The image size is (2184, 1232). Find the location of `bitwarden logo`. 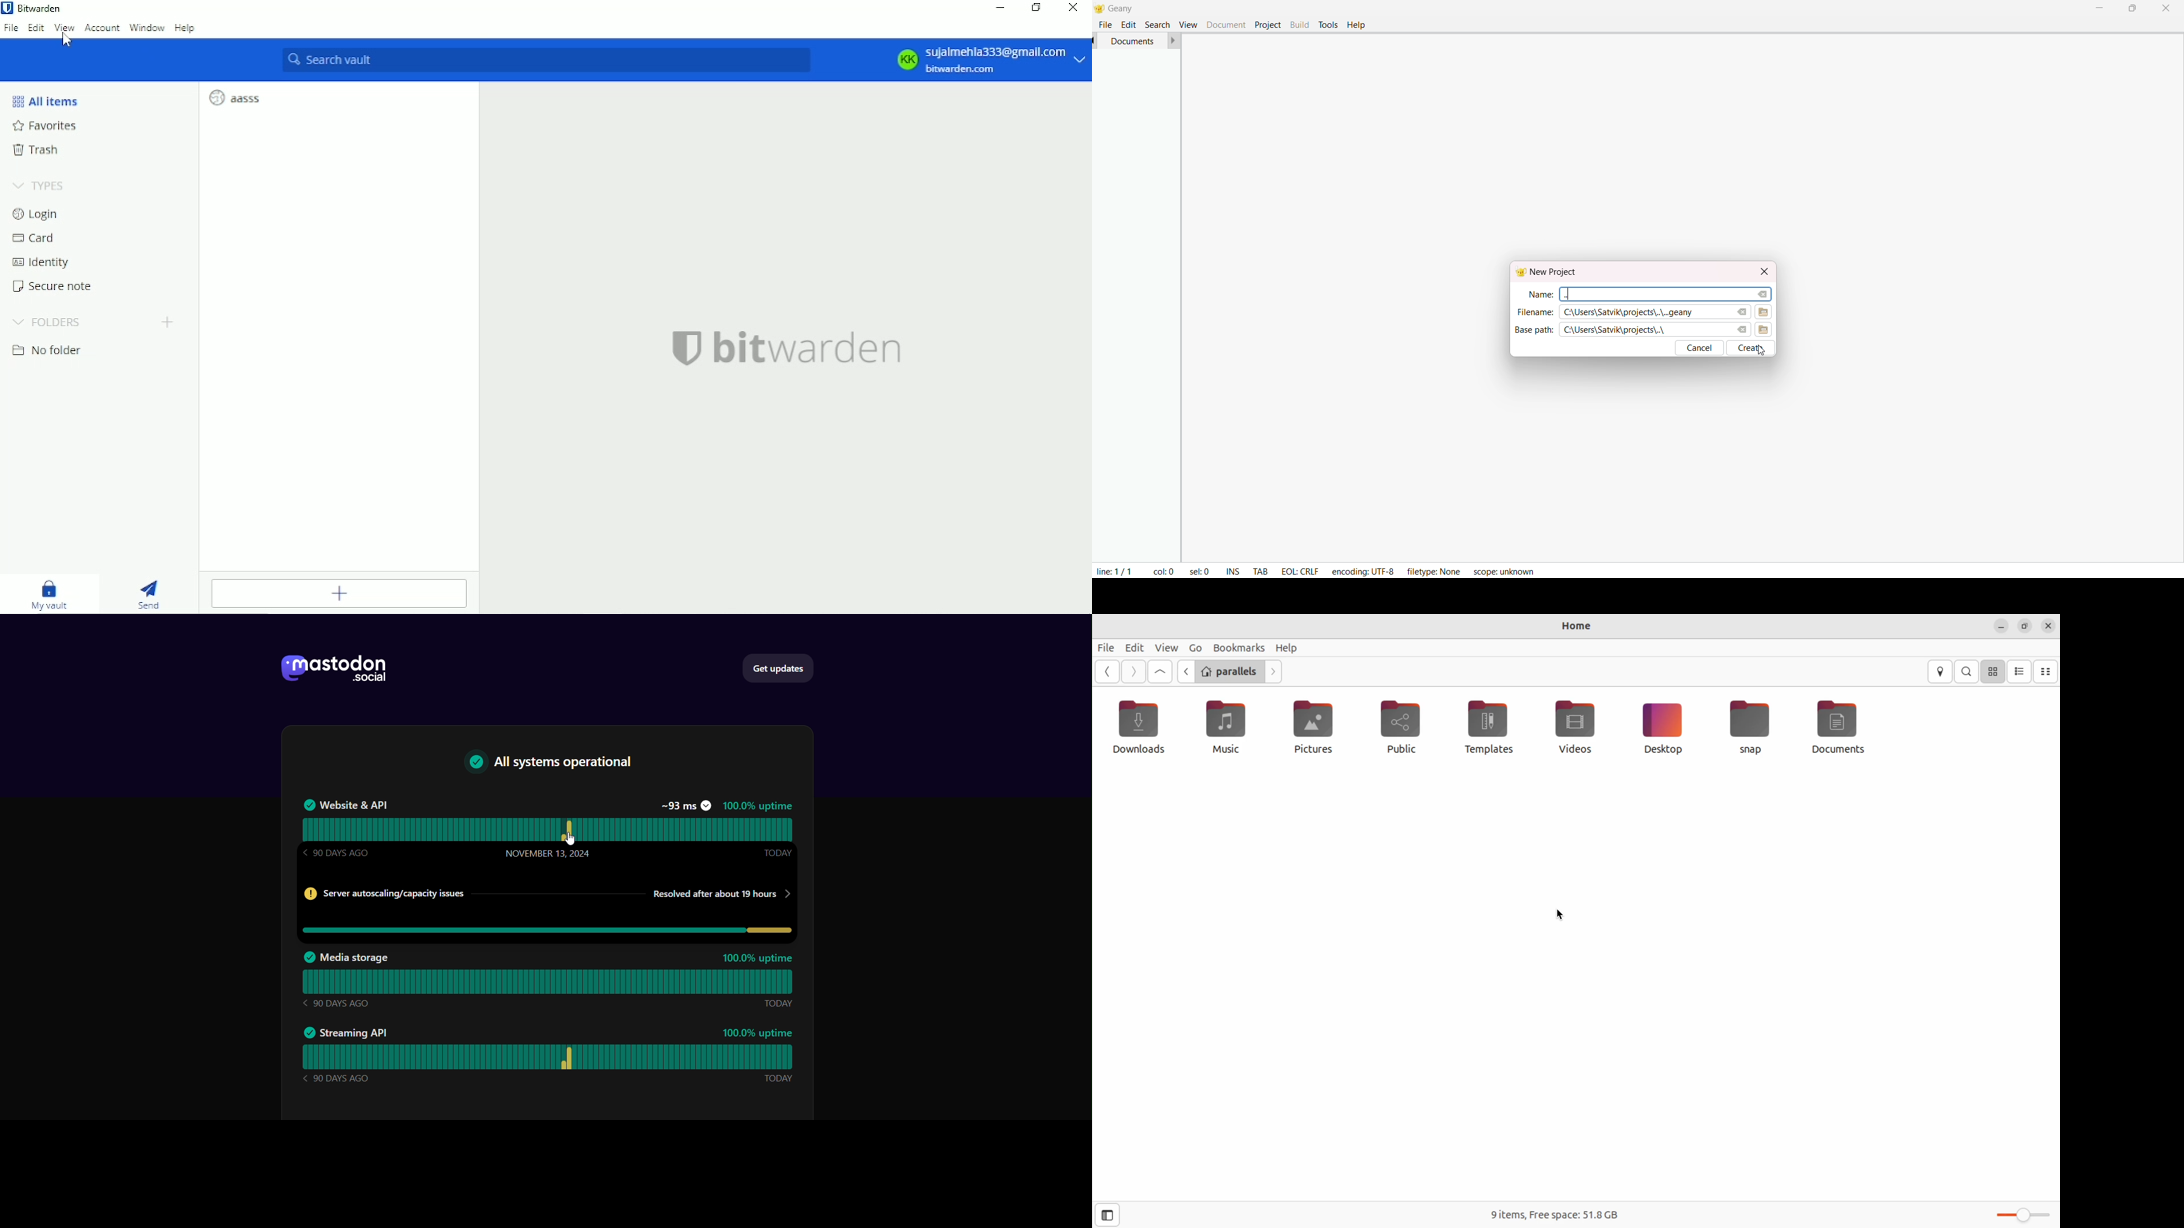

bitwarden logo is located at coordinates (686, 348).